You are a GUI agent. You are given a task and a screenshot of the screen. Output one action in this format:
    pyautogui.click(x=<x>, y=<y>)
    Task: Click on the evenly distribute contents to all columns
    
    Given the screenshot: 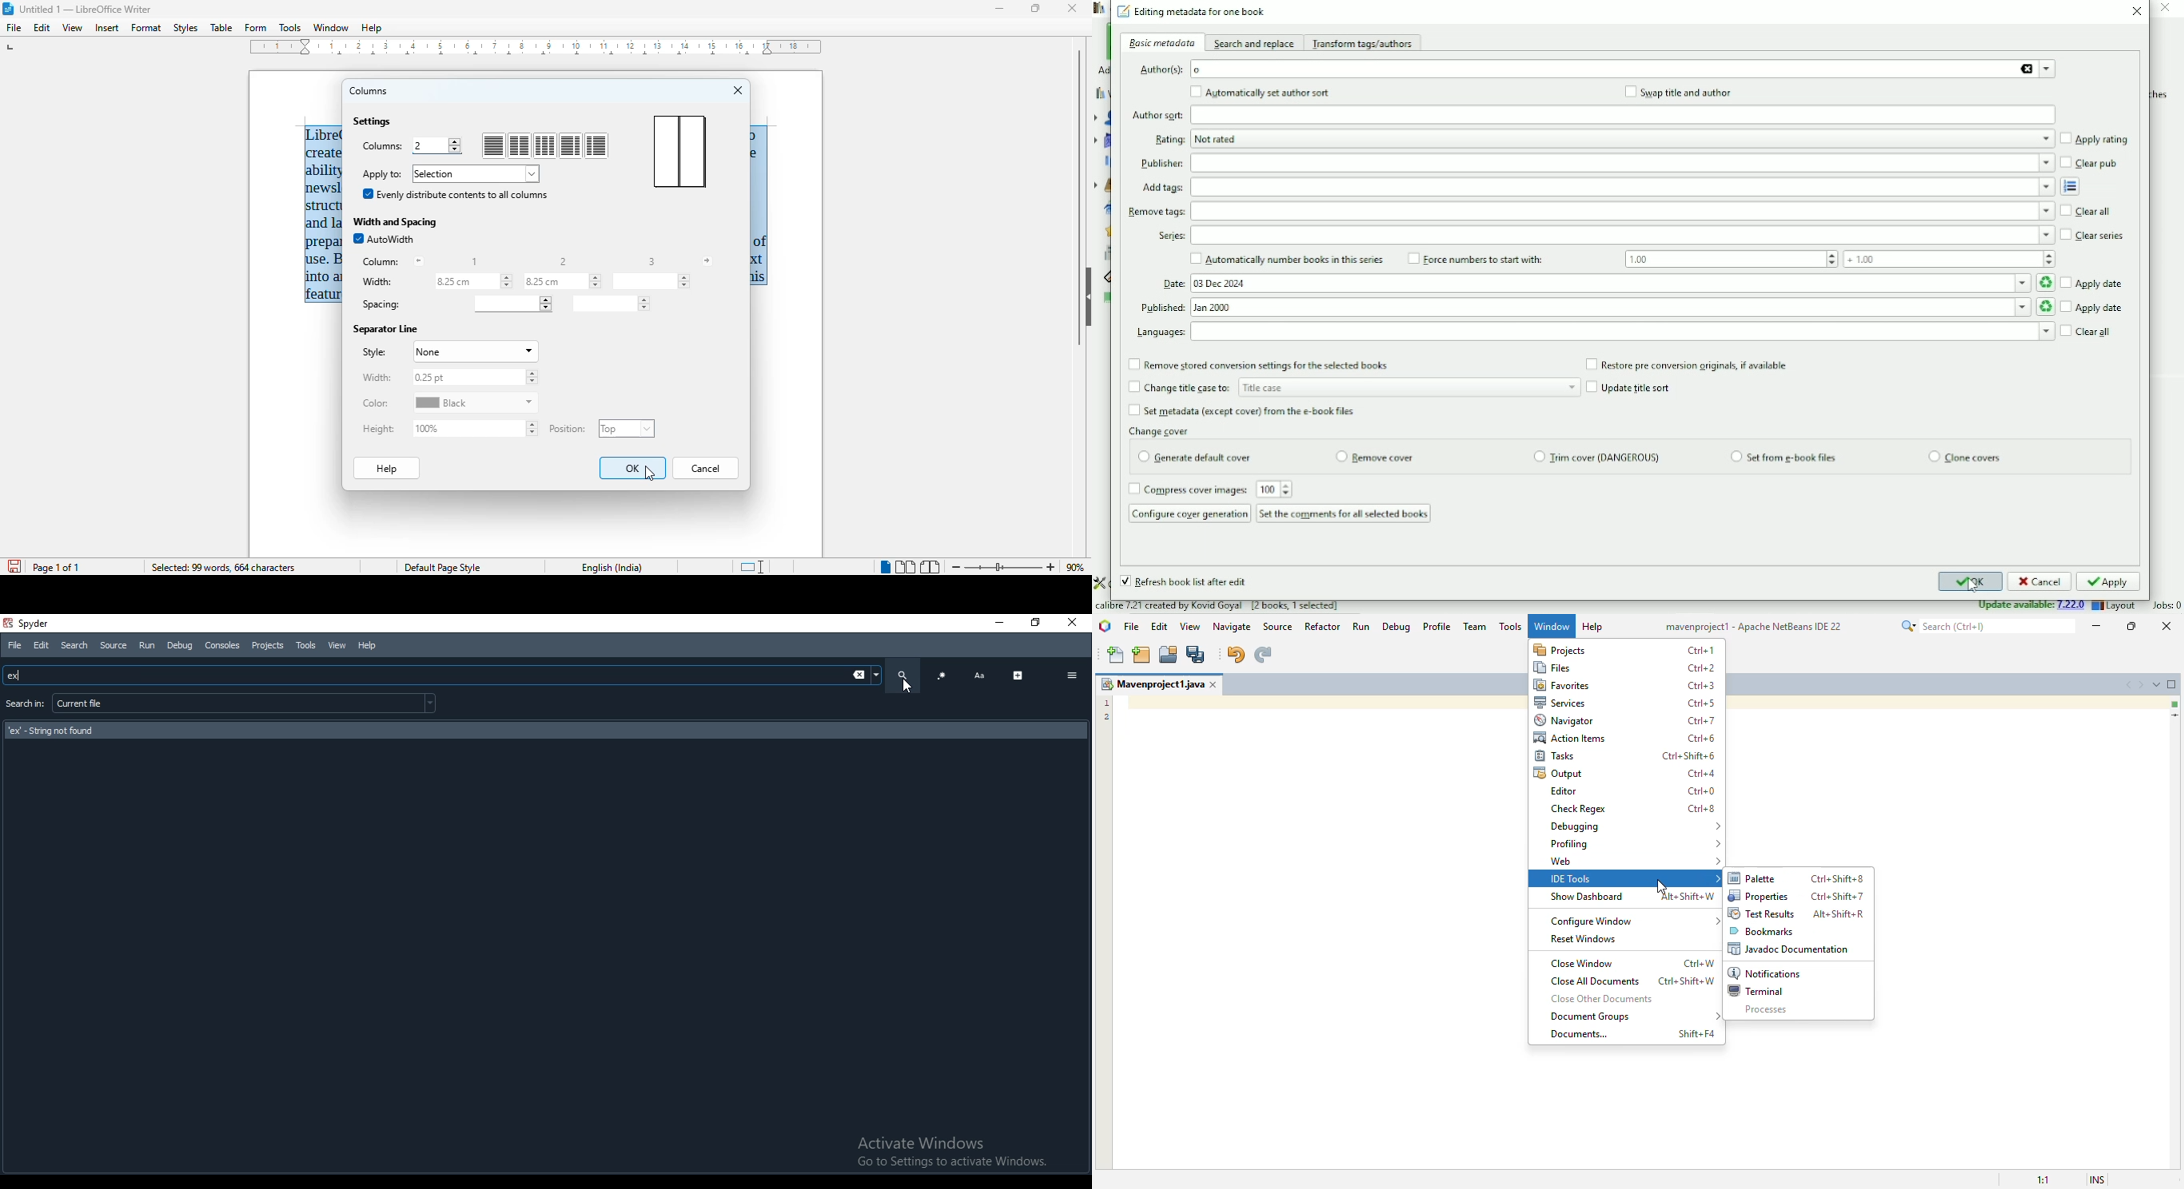 What is the action you would take?
    pyautogui.click(x=455, y=193)
    